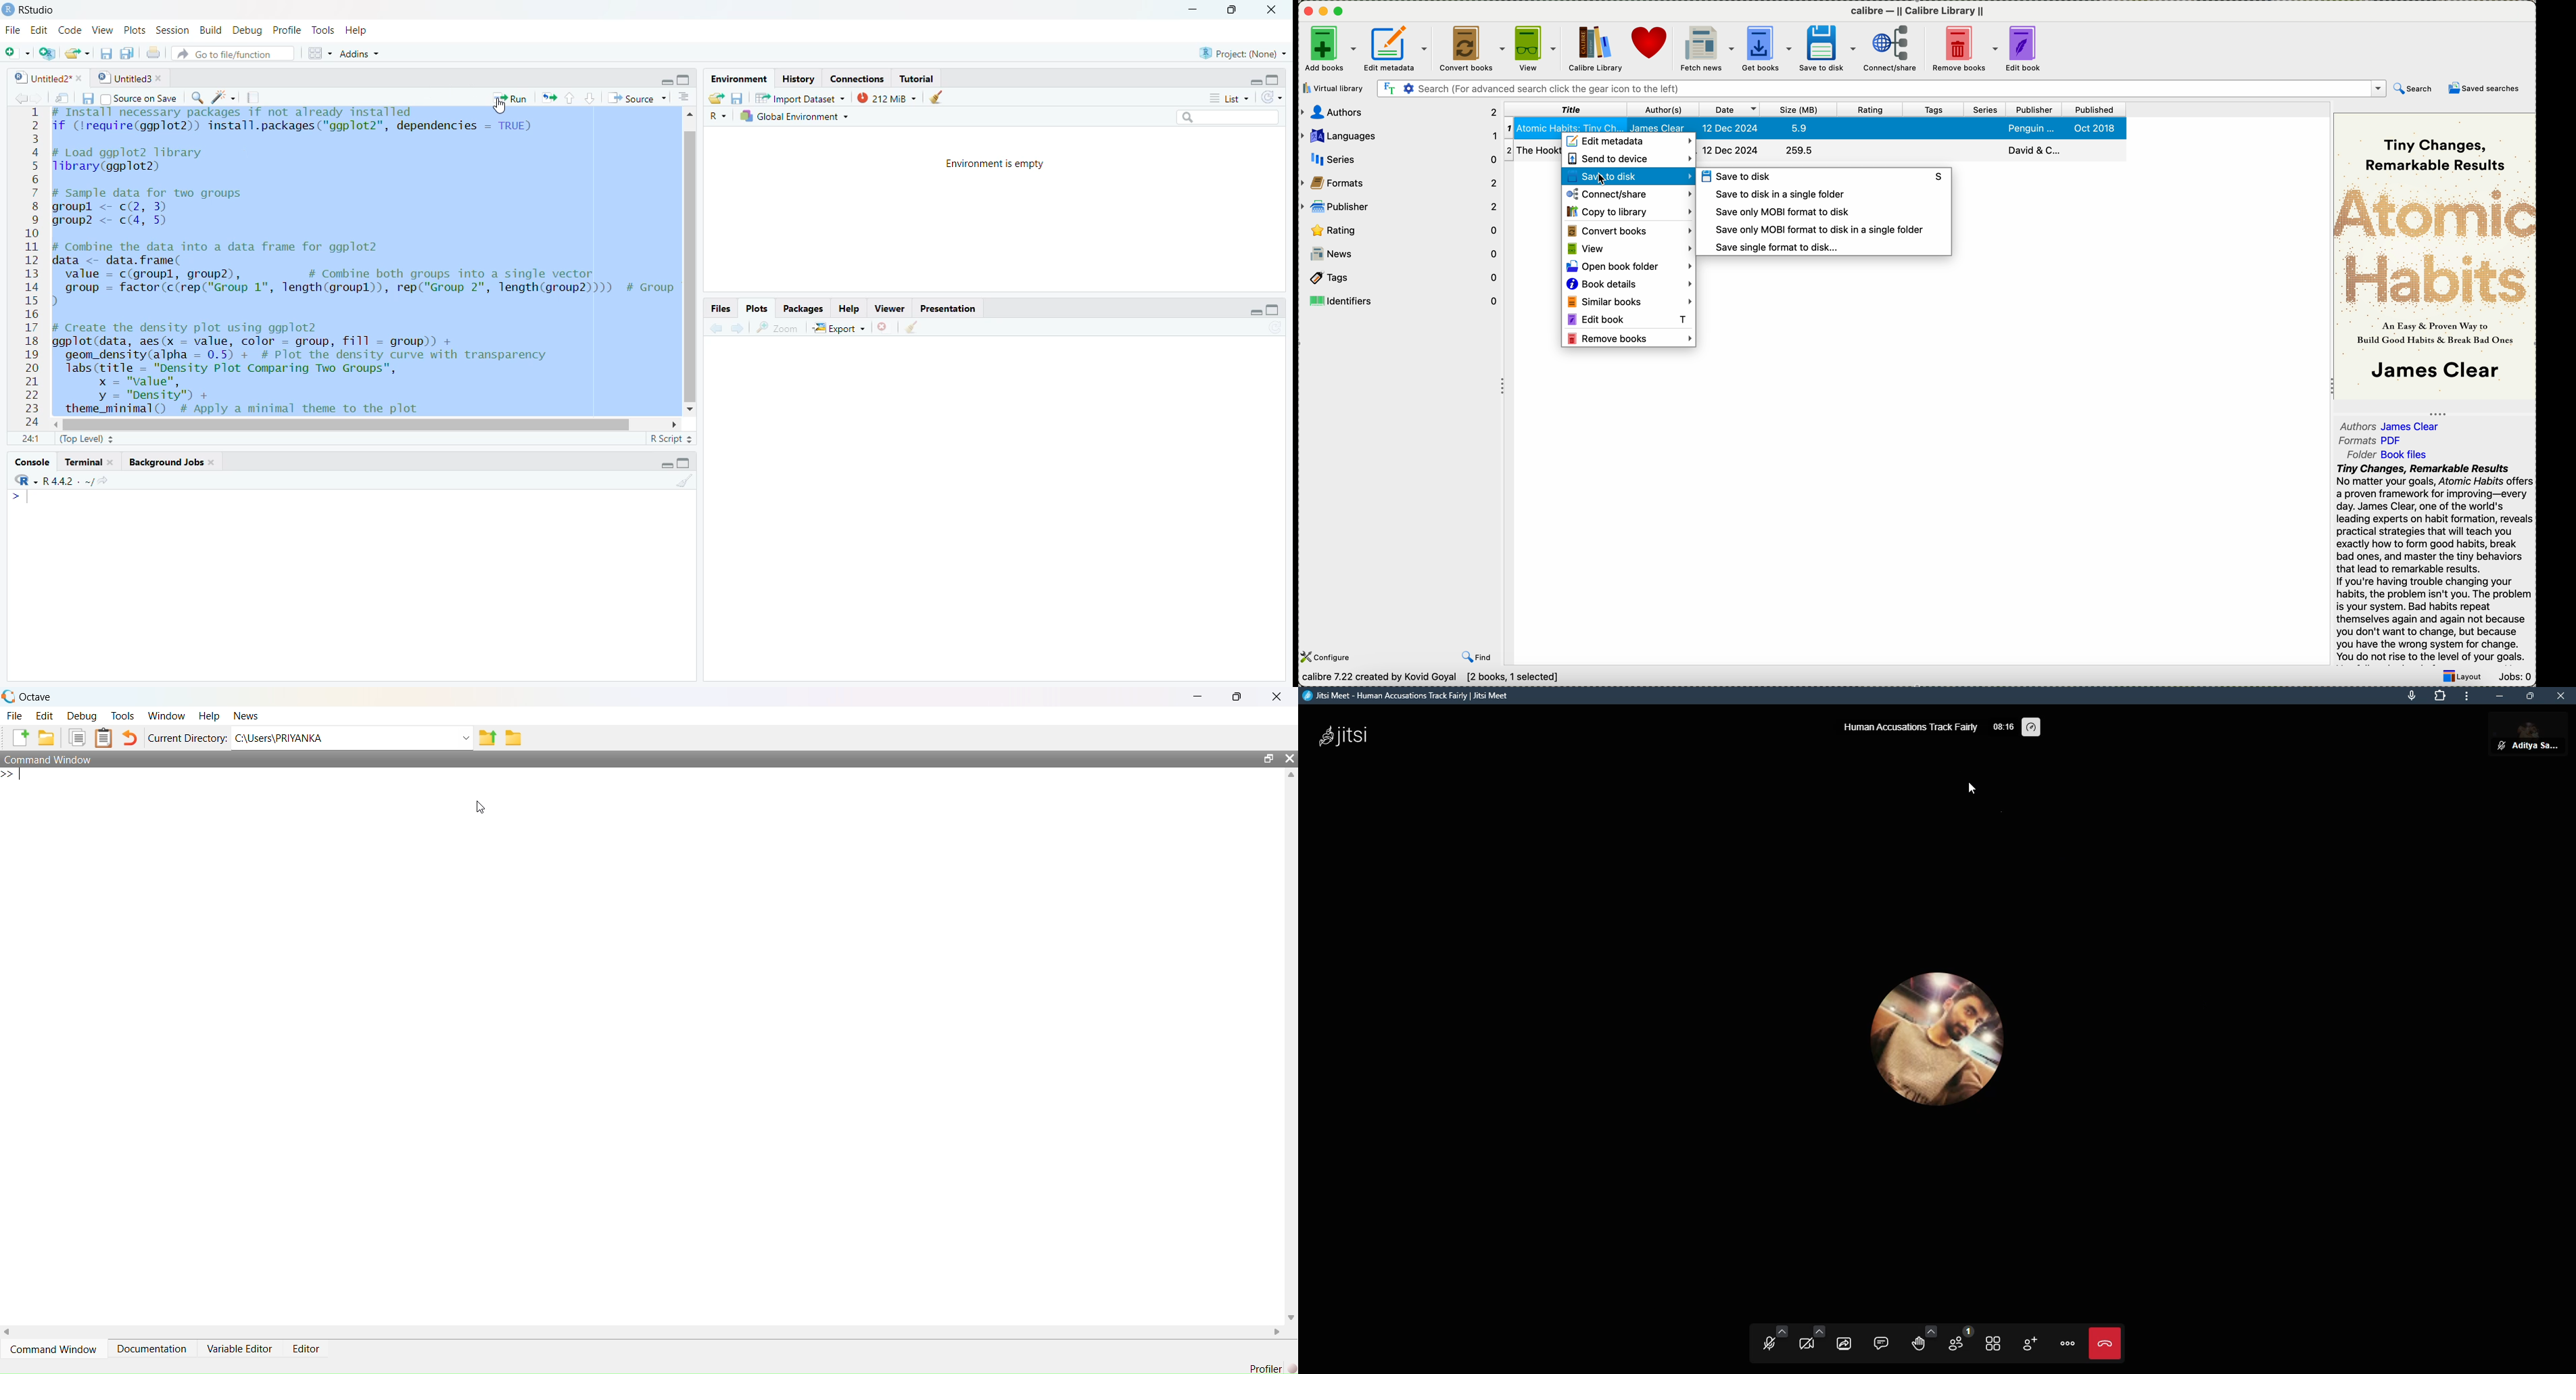 This screenshot has height=1400, width=2576. What do you see at coordinates (756, 307) in the screenshot?
I see `plots` at bounding box center [756, 307].